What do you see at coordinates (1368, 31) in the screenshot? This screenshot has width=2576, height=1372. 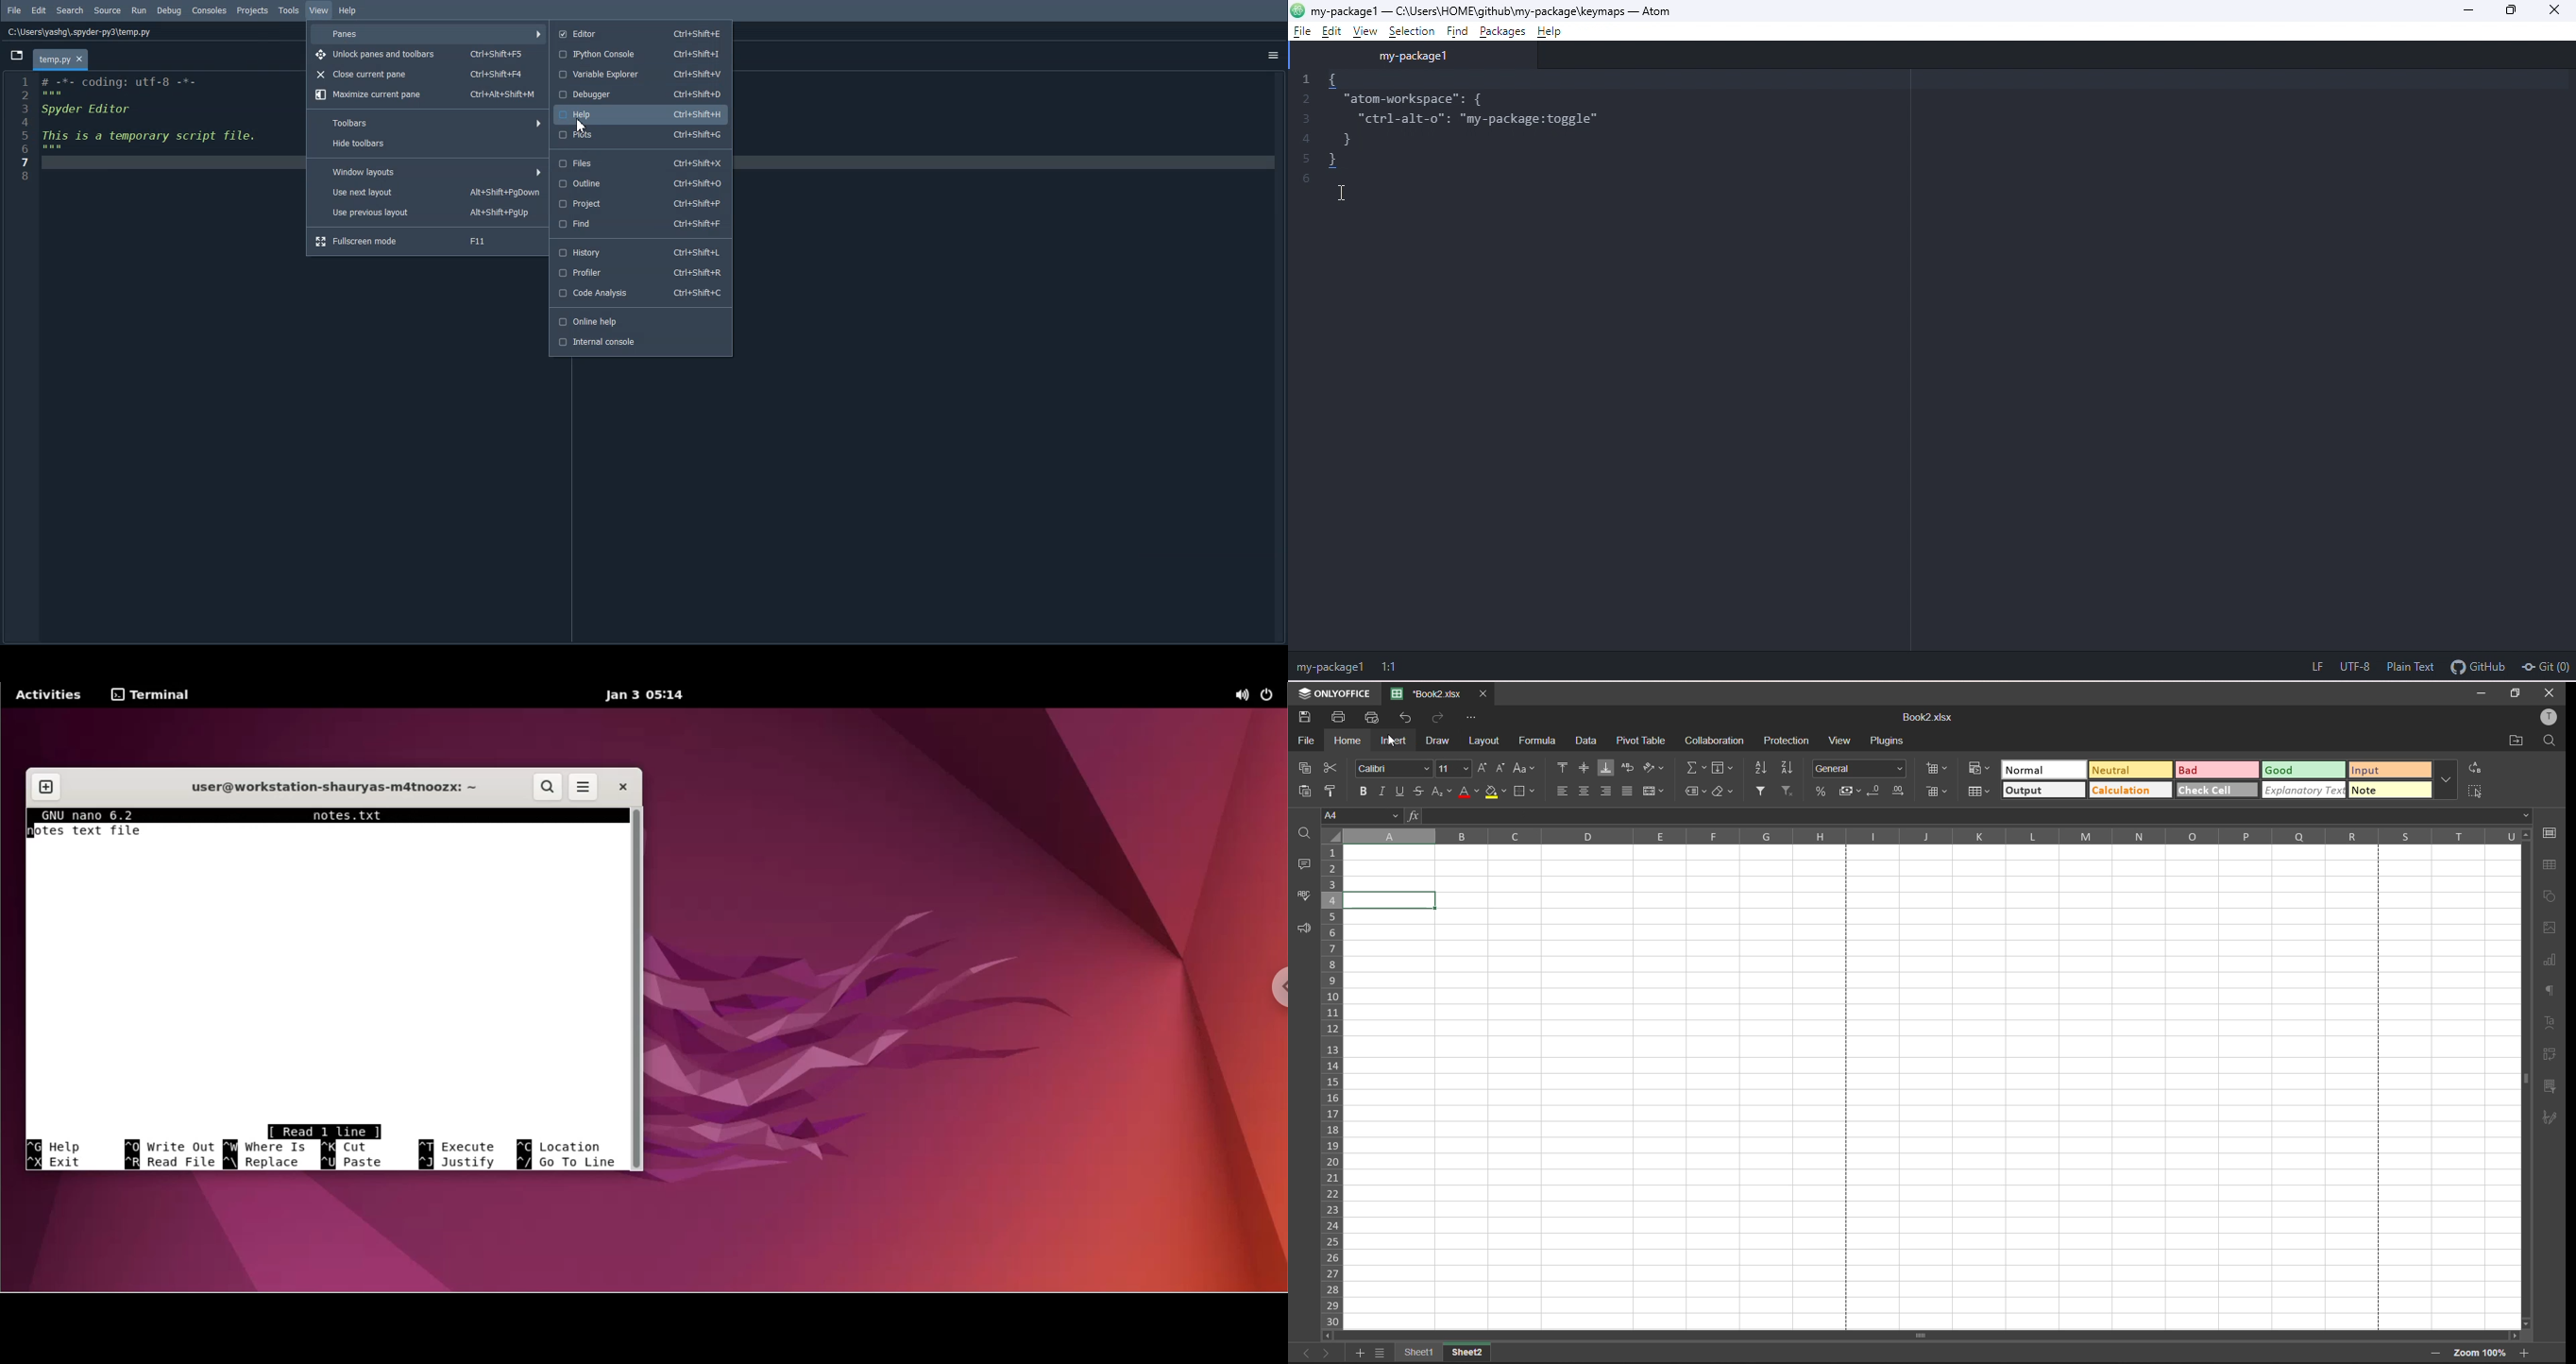 I see `view` at bounding box center [1368, 31].